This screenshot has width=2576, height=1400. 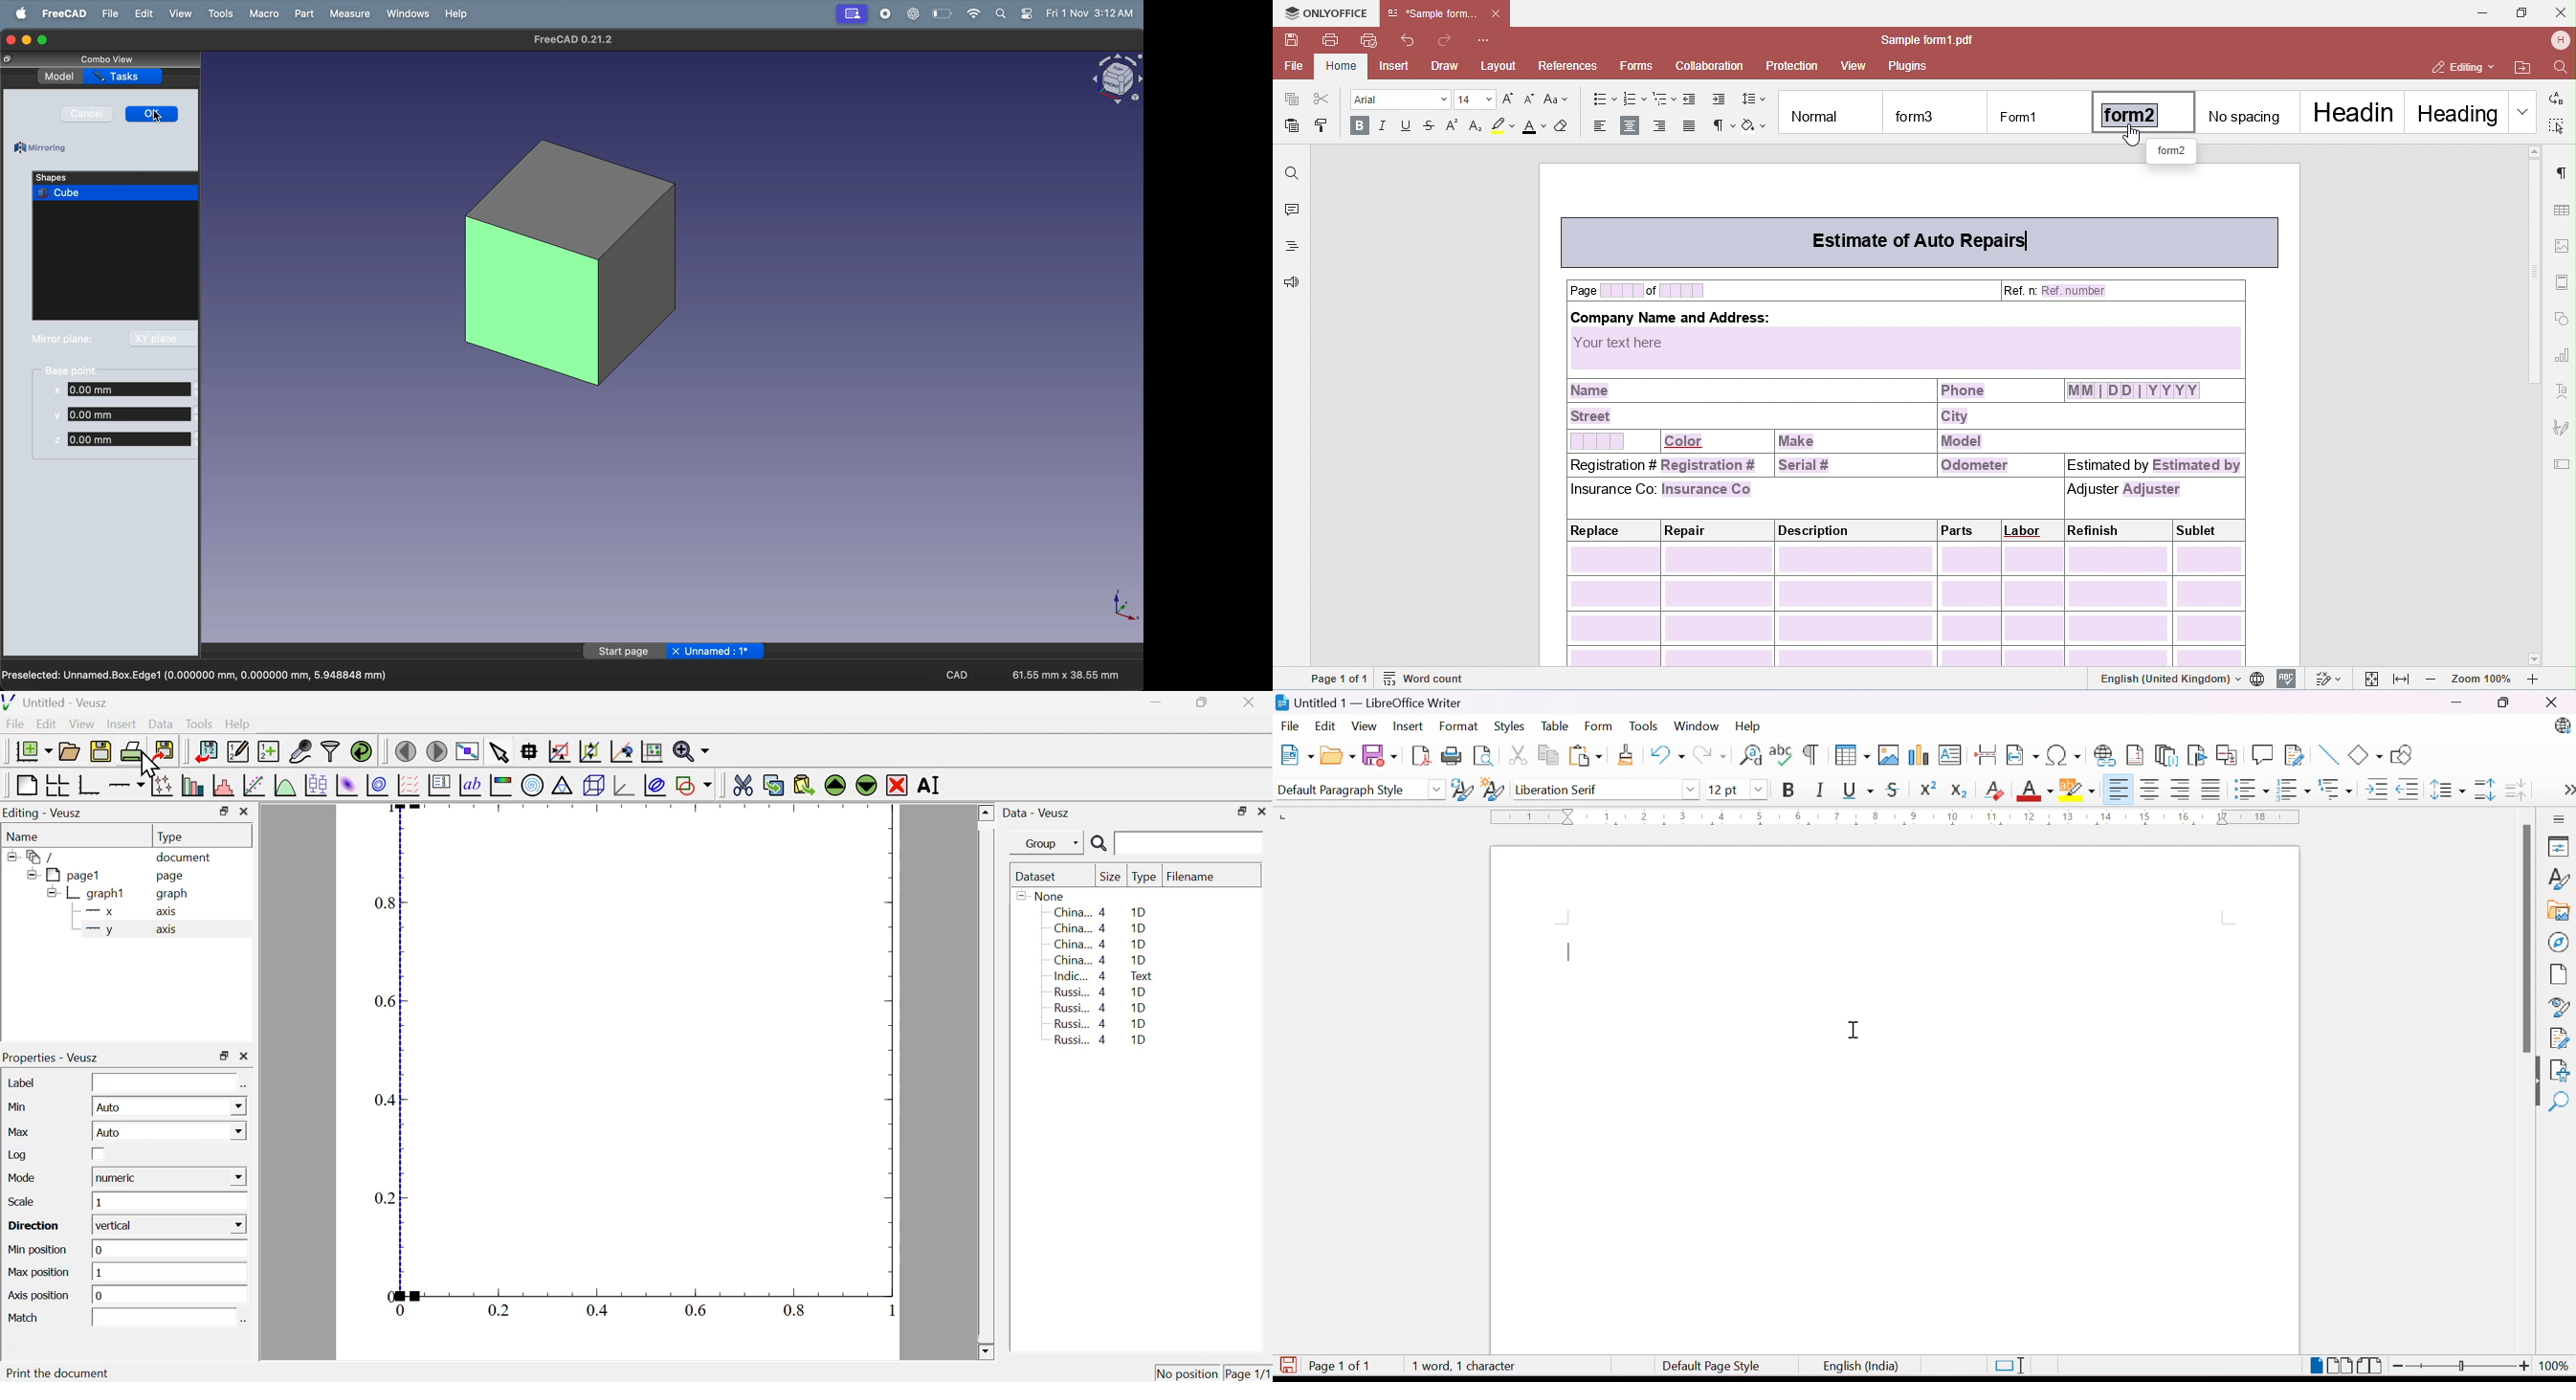 I want to click on Default Page Style, so click(x=1712, y=1367).